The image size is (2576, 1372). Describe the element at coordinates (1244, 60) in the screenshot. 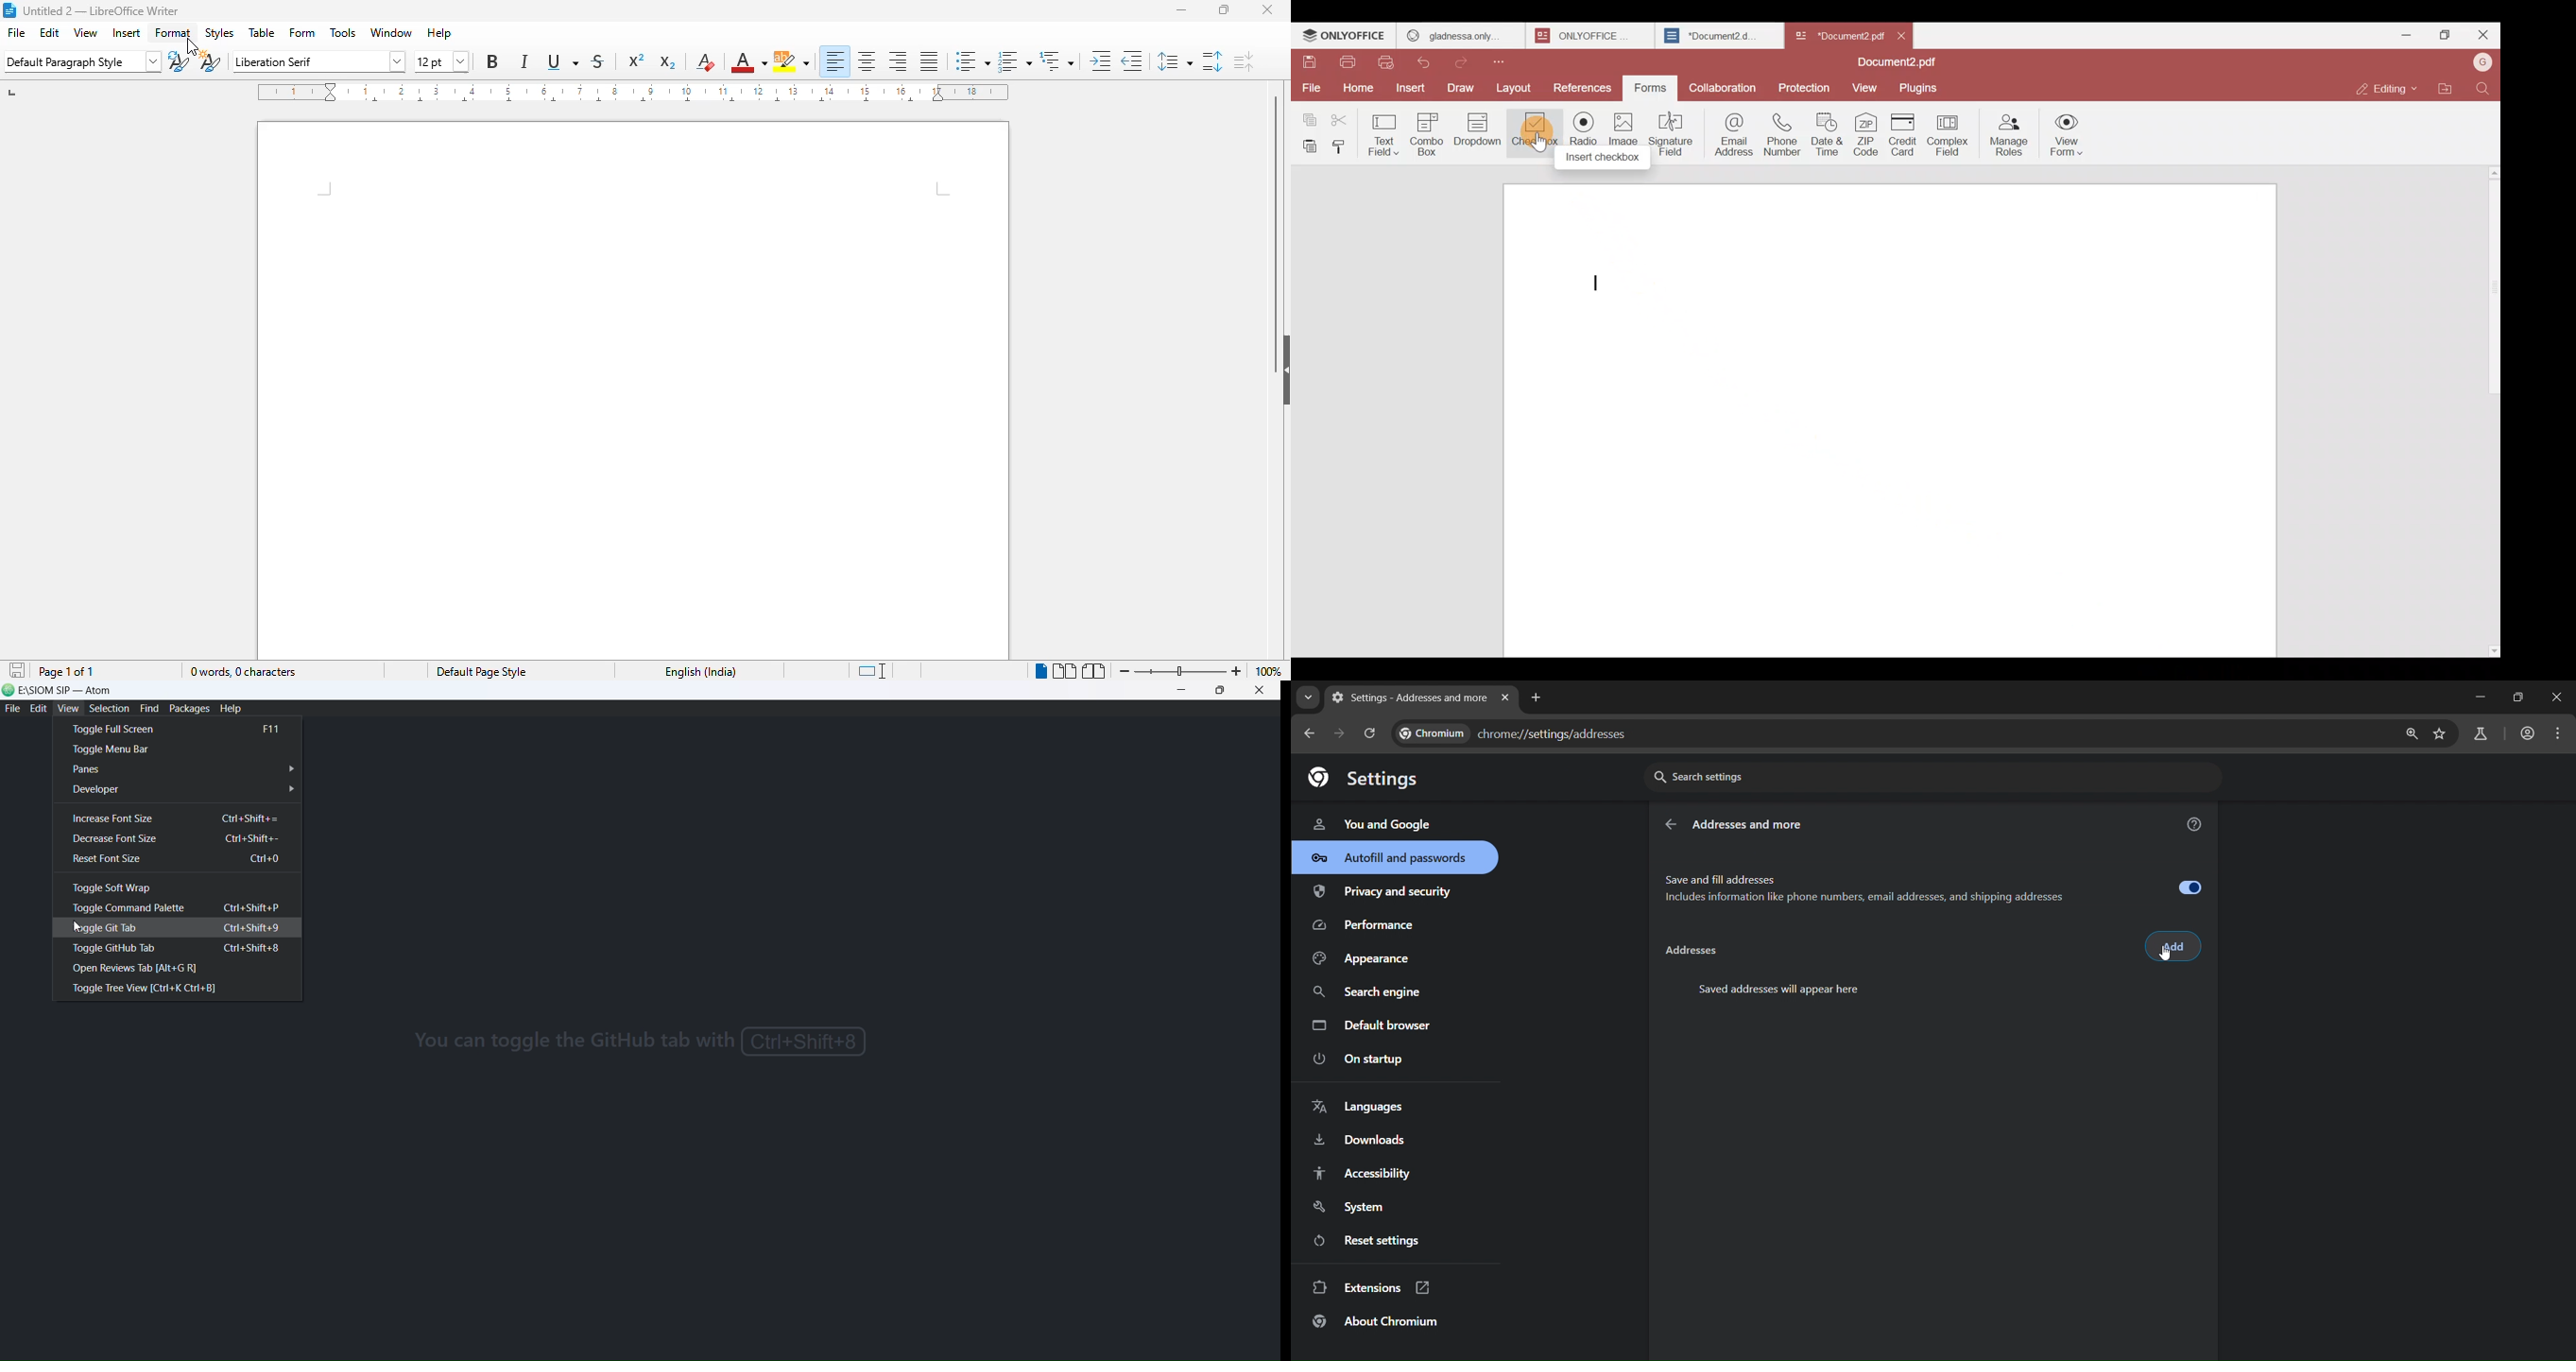

I see `decrease paragraph spacing` at that location.